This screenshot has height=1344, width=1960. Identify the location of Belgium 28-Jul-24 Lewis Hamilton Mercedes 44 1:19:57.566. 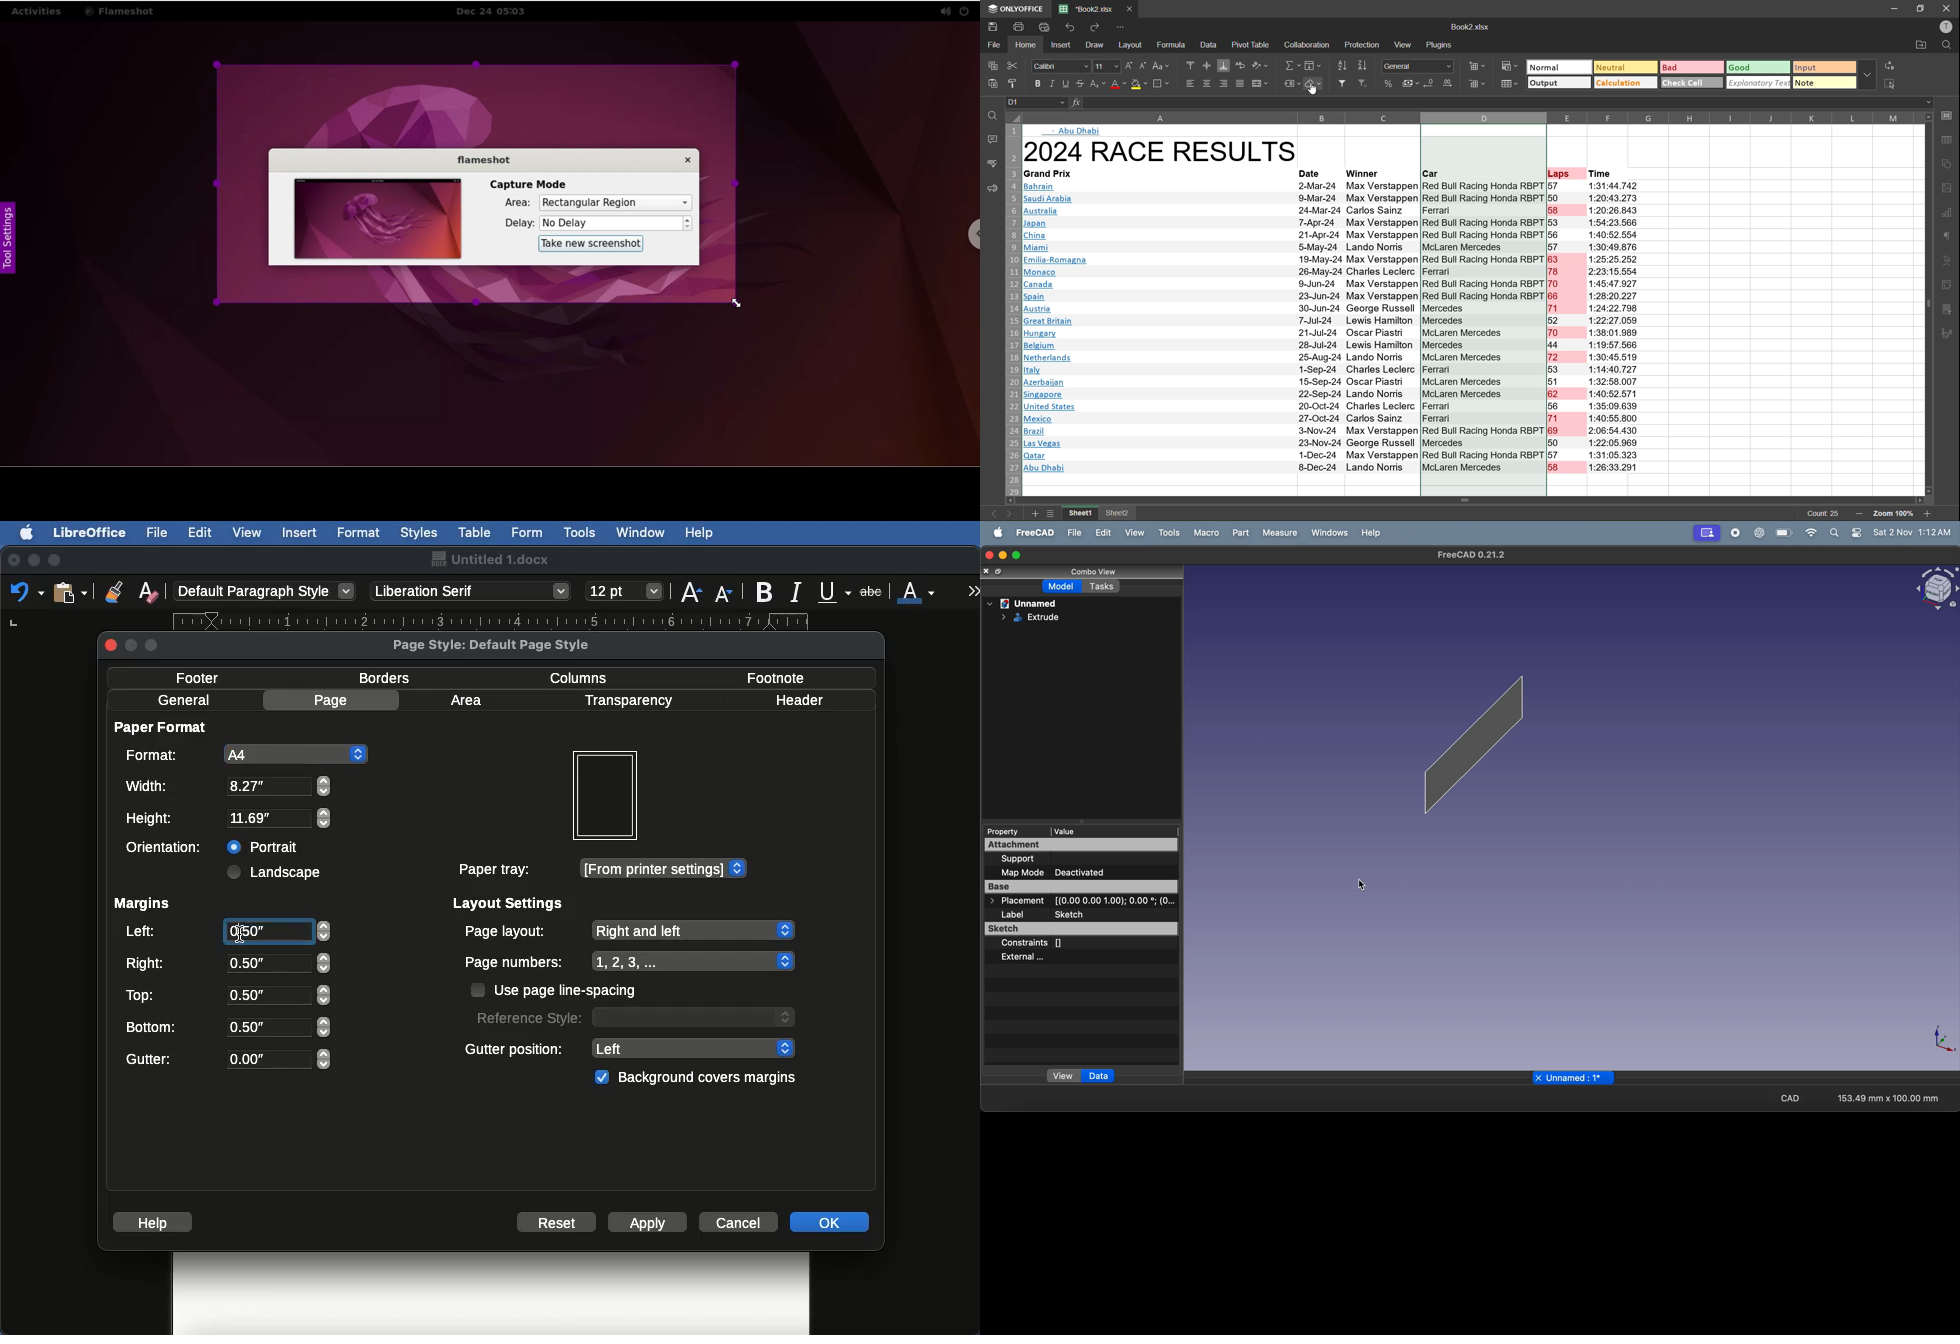
(1336, 347).